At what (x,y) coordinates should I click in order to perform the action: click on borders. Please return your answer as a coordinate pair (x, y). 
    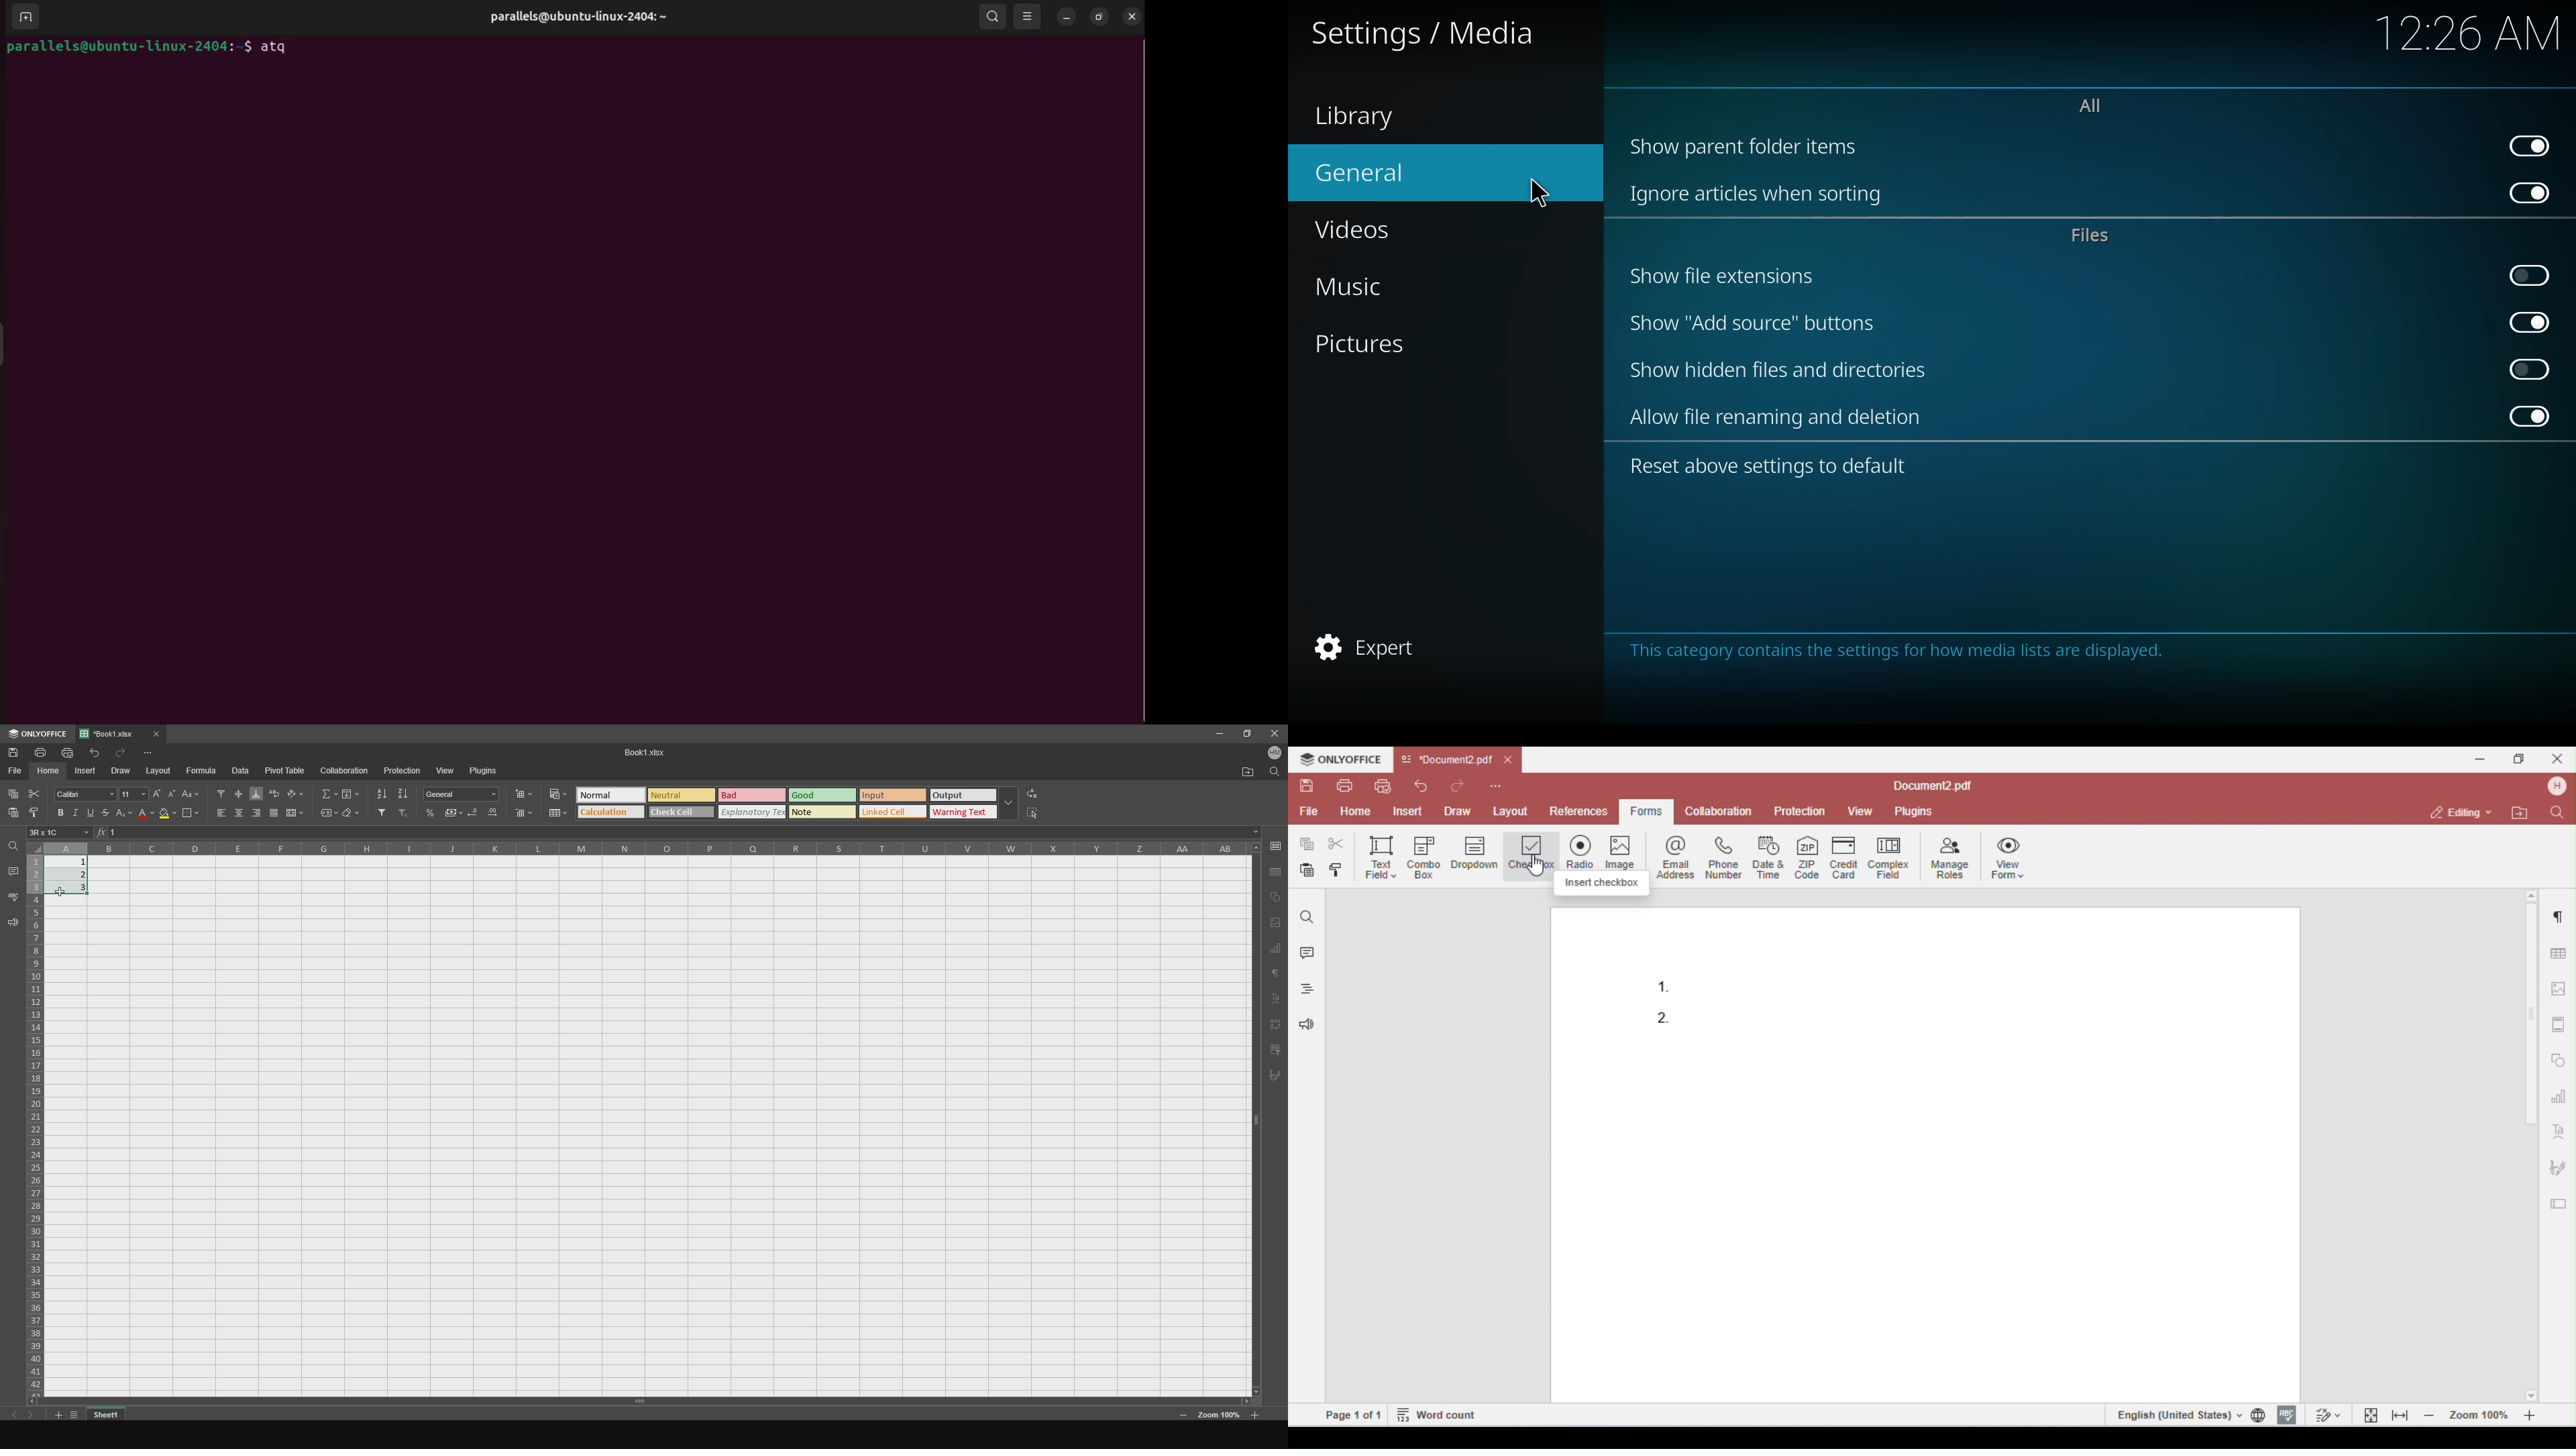
    Looking at the image, I should click on (190, 814).